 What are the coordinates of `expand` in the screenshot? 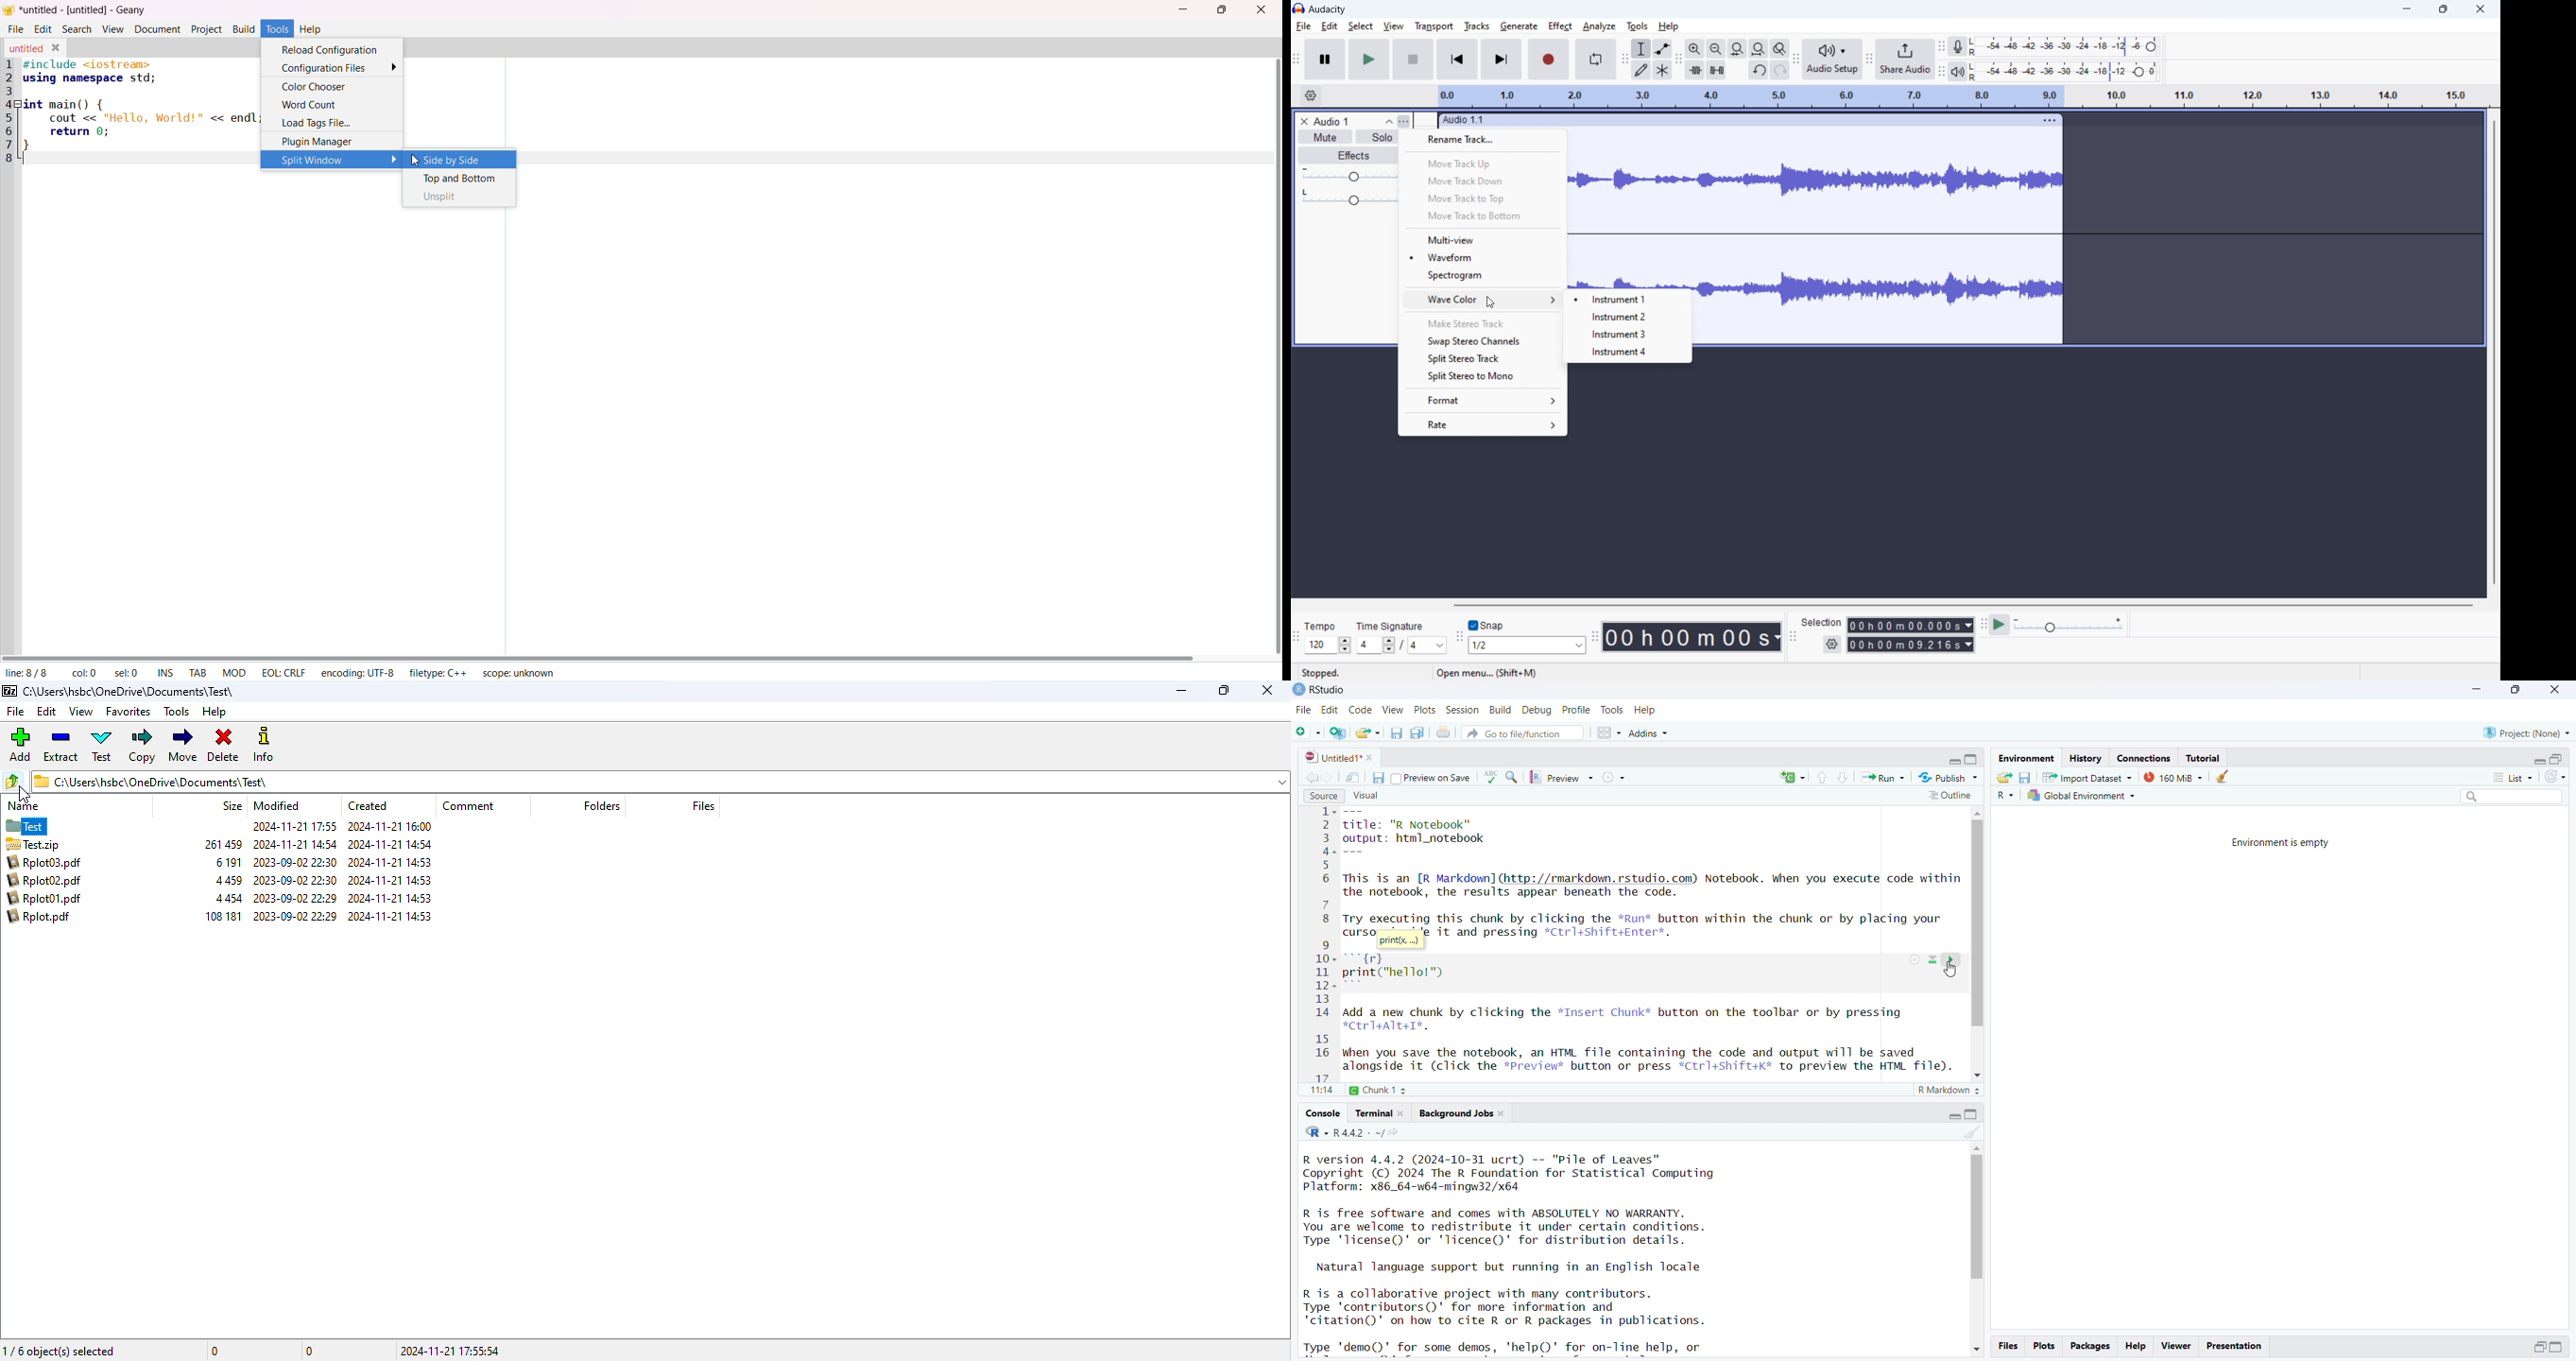 It's located at (2540, 761).